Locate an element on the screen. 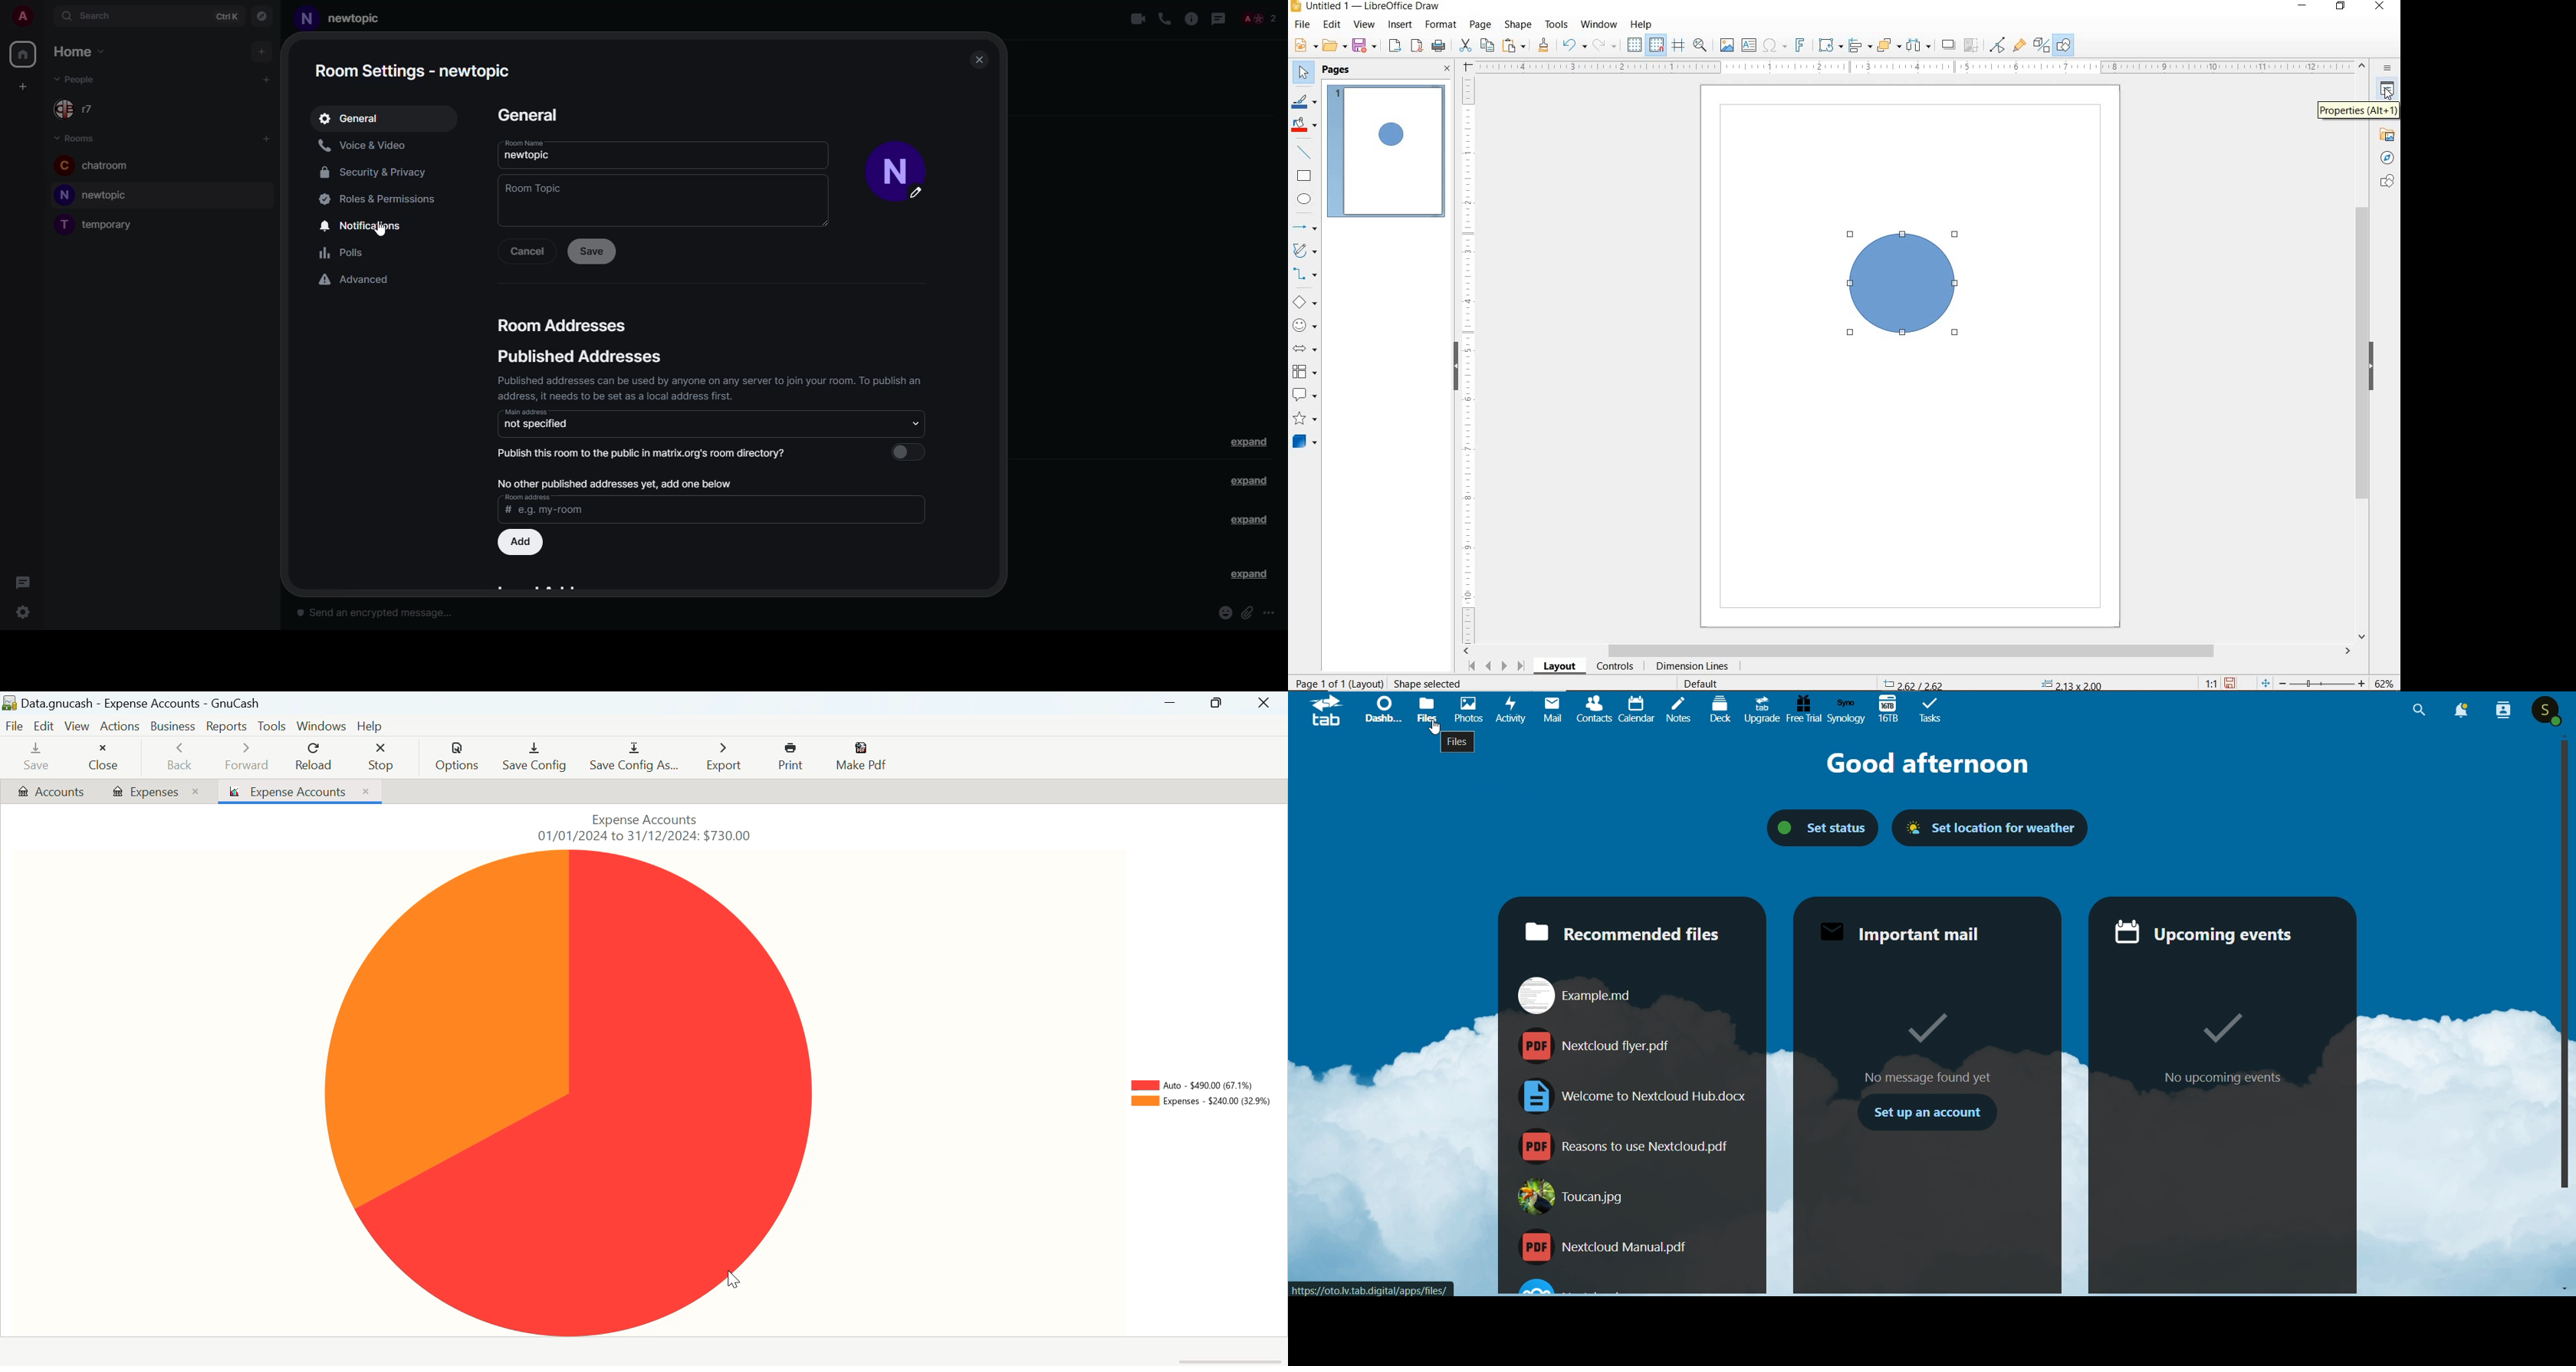  Forward is located at coordinates (248, 759).